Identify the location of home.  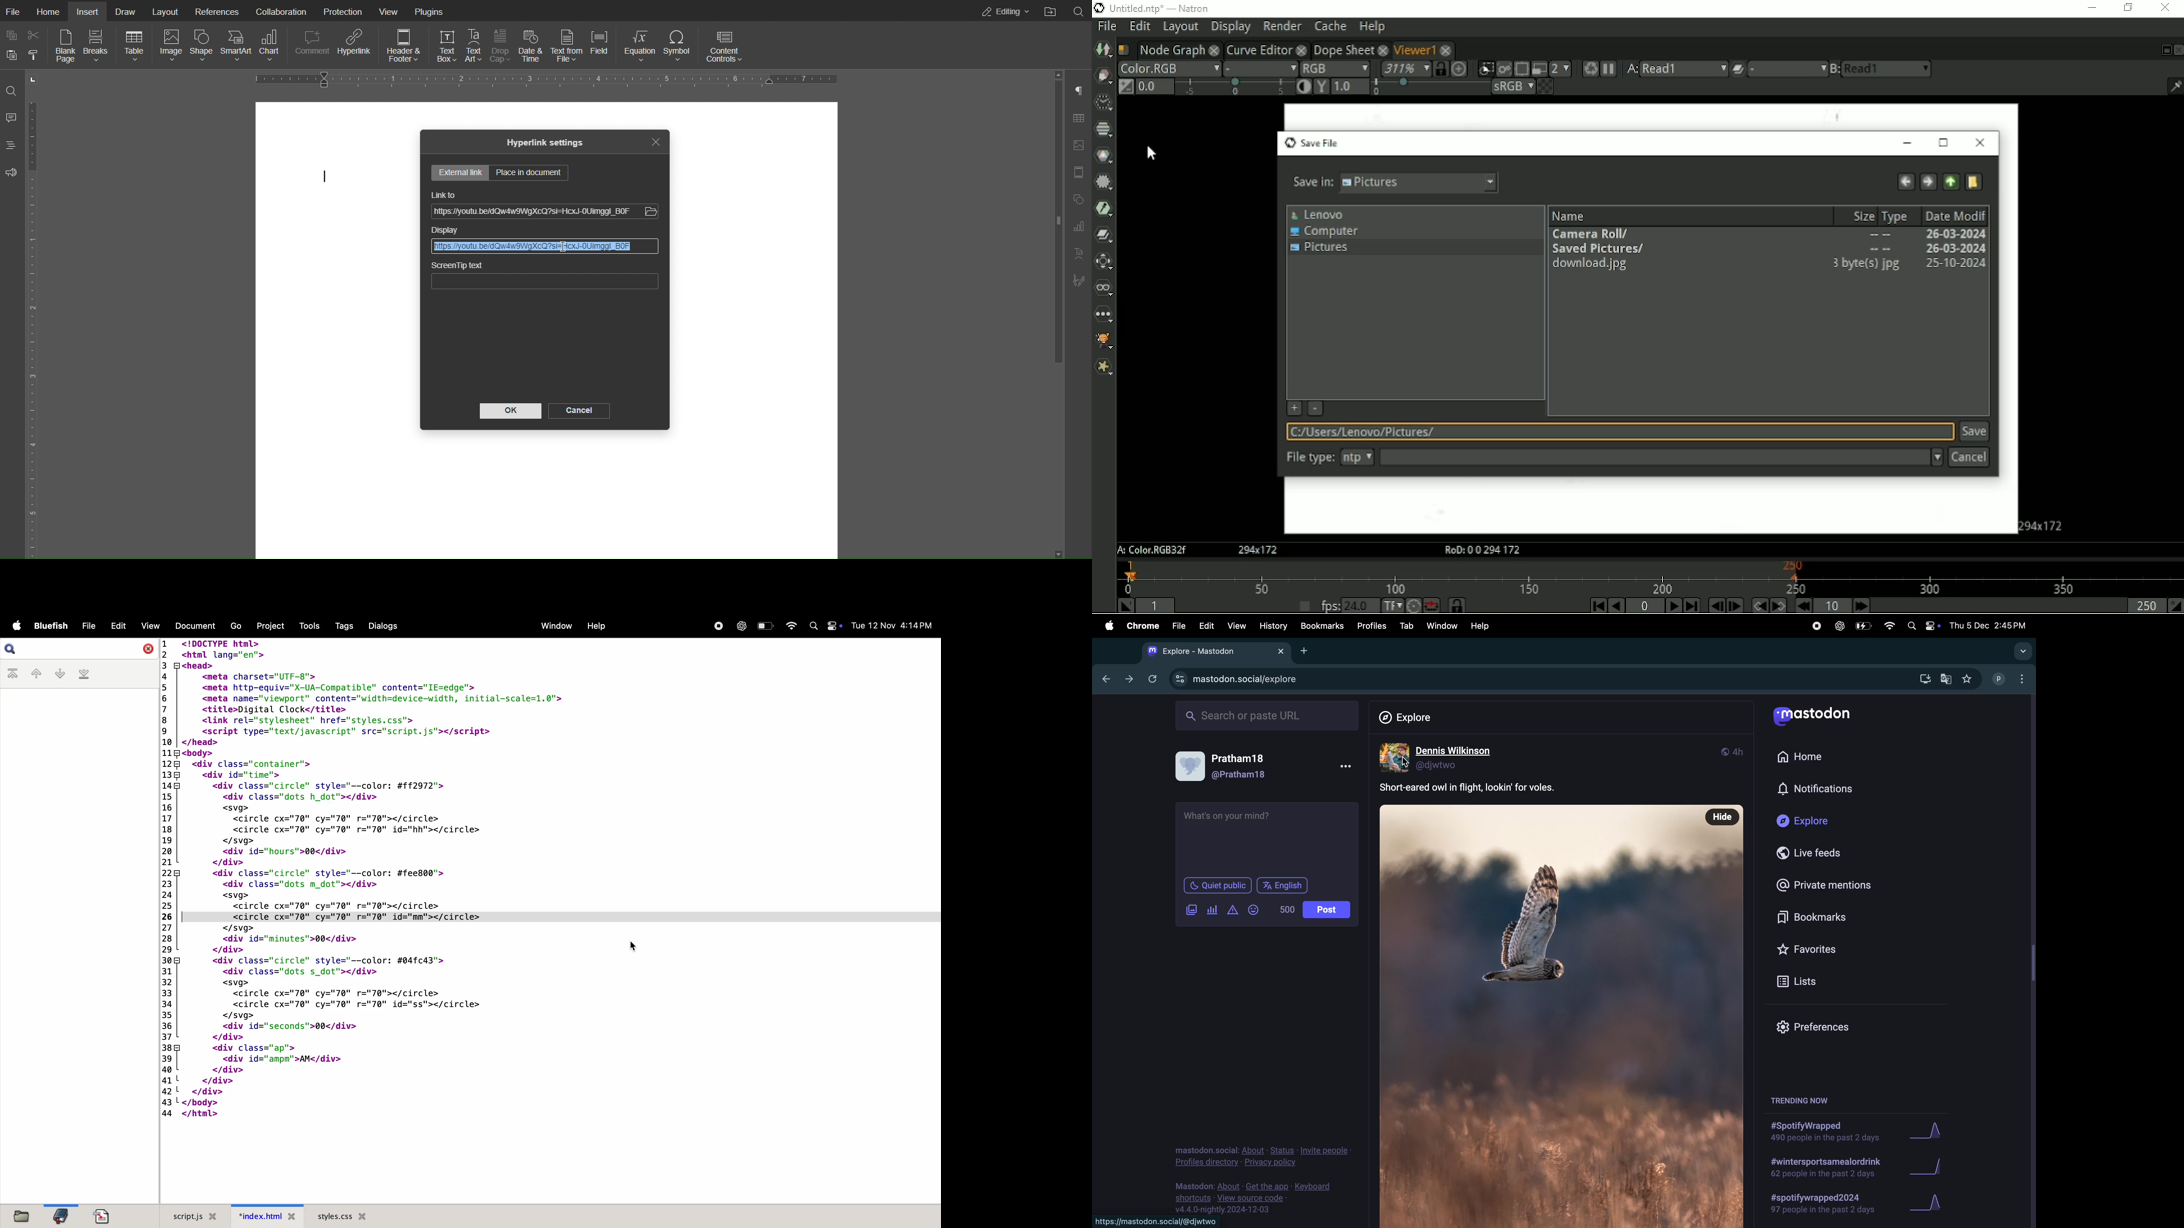
(1819, 757).